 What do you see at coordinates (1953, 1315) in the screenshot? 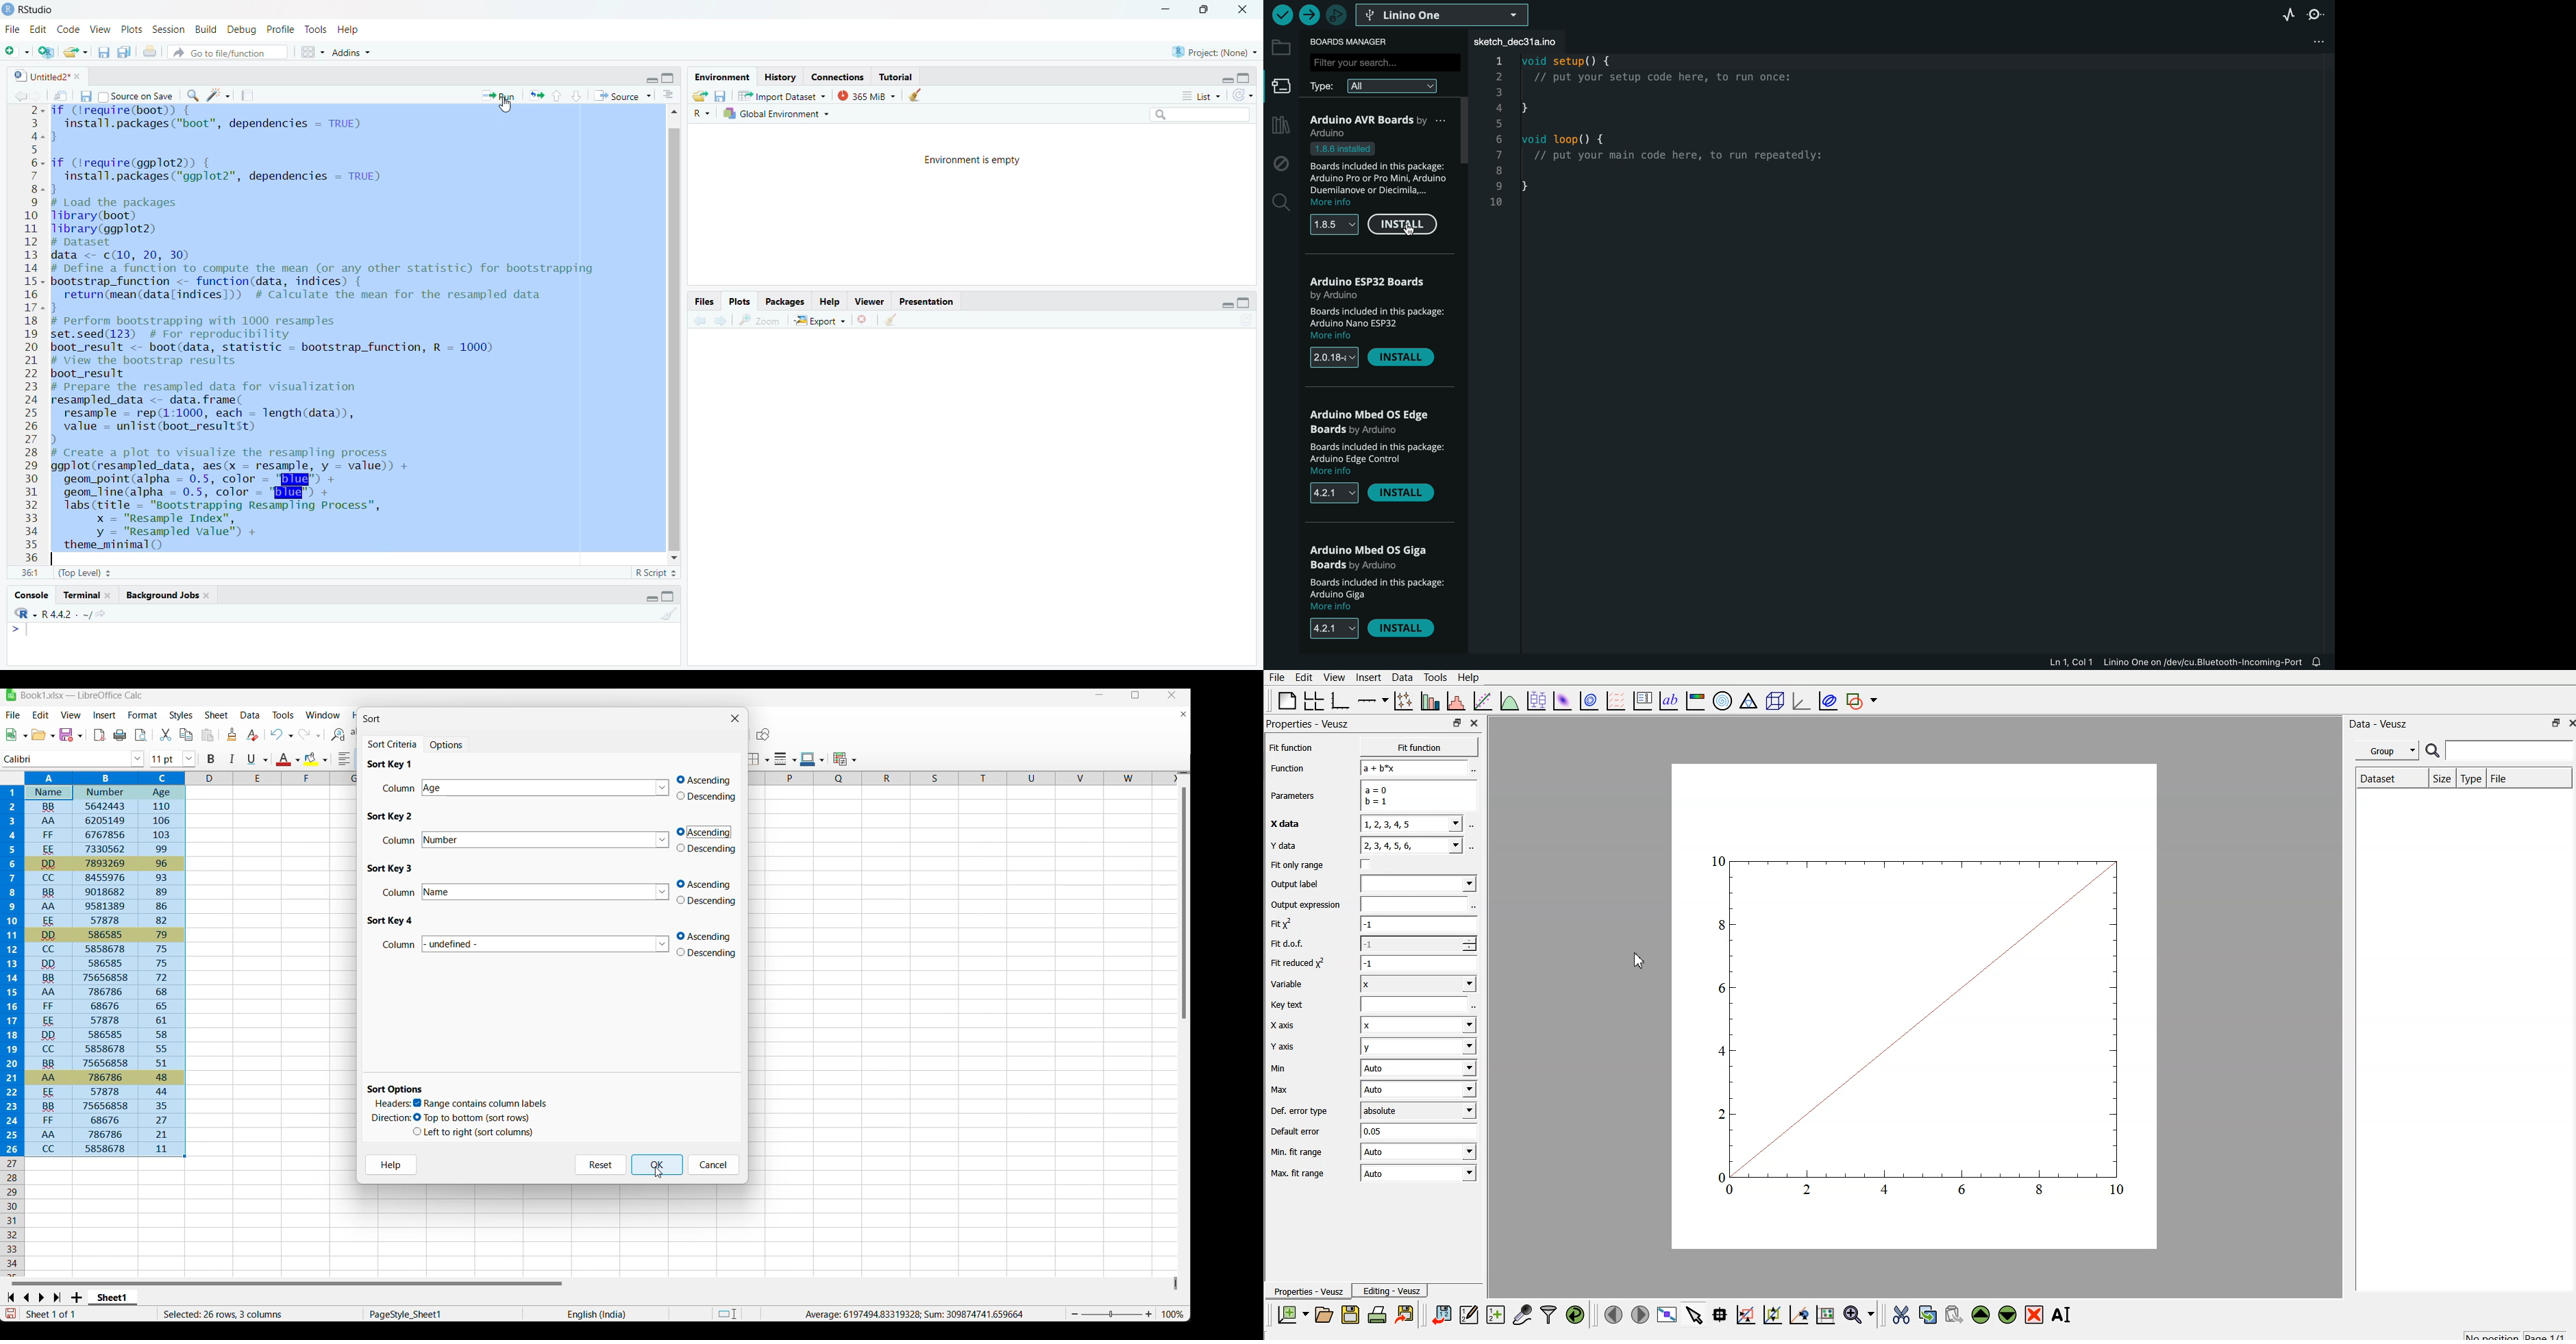
I see `paste the selected widget` at bounding box center [1953, 1315].